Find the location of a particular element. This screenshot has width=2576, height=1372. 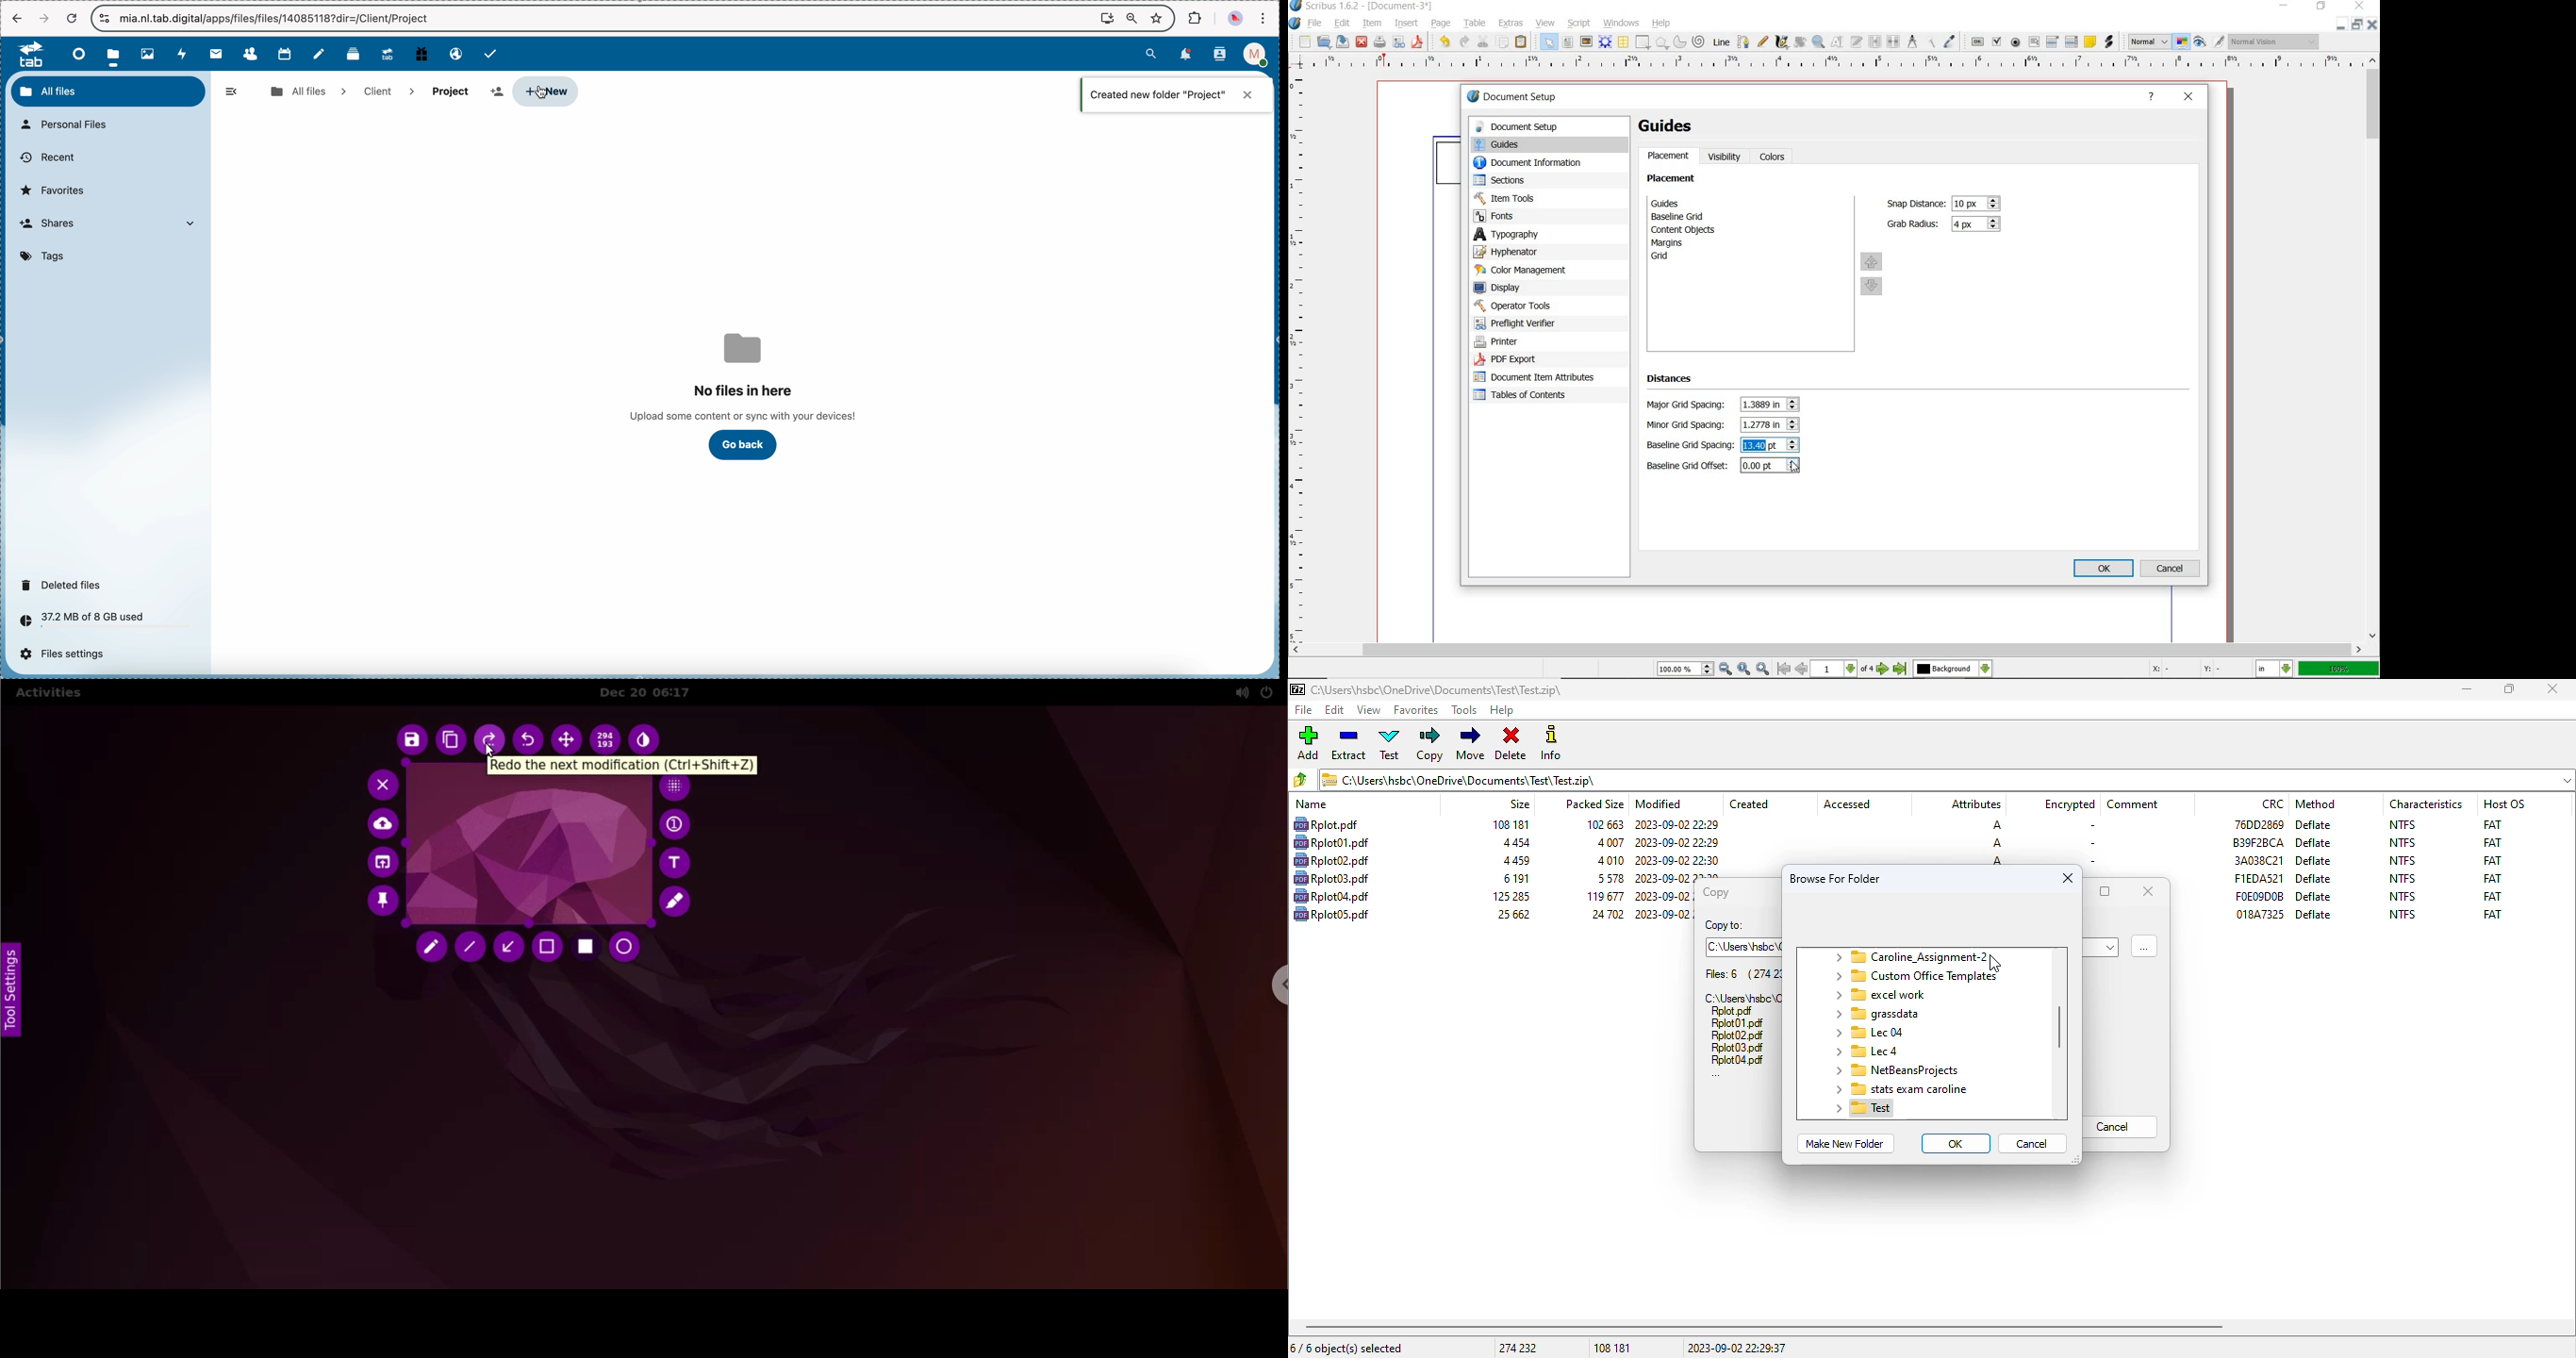

favorites is located at coordinates (56, 190).